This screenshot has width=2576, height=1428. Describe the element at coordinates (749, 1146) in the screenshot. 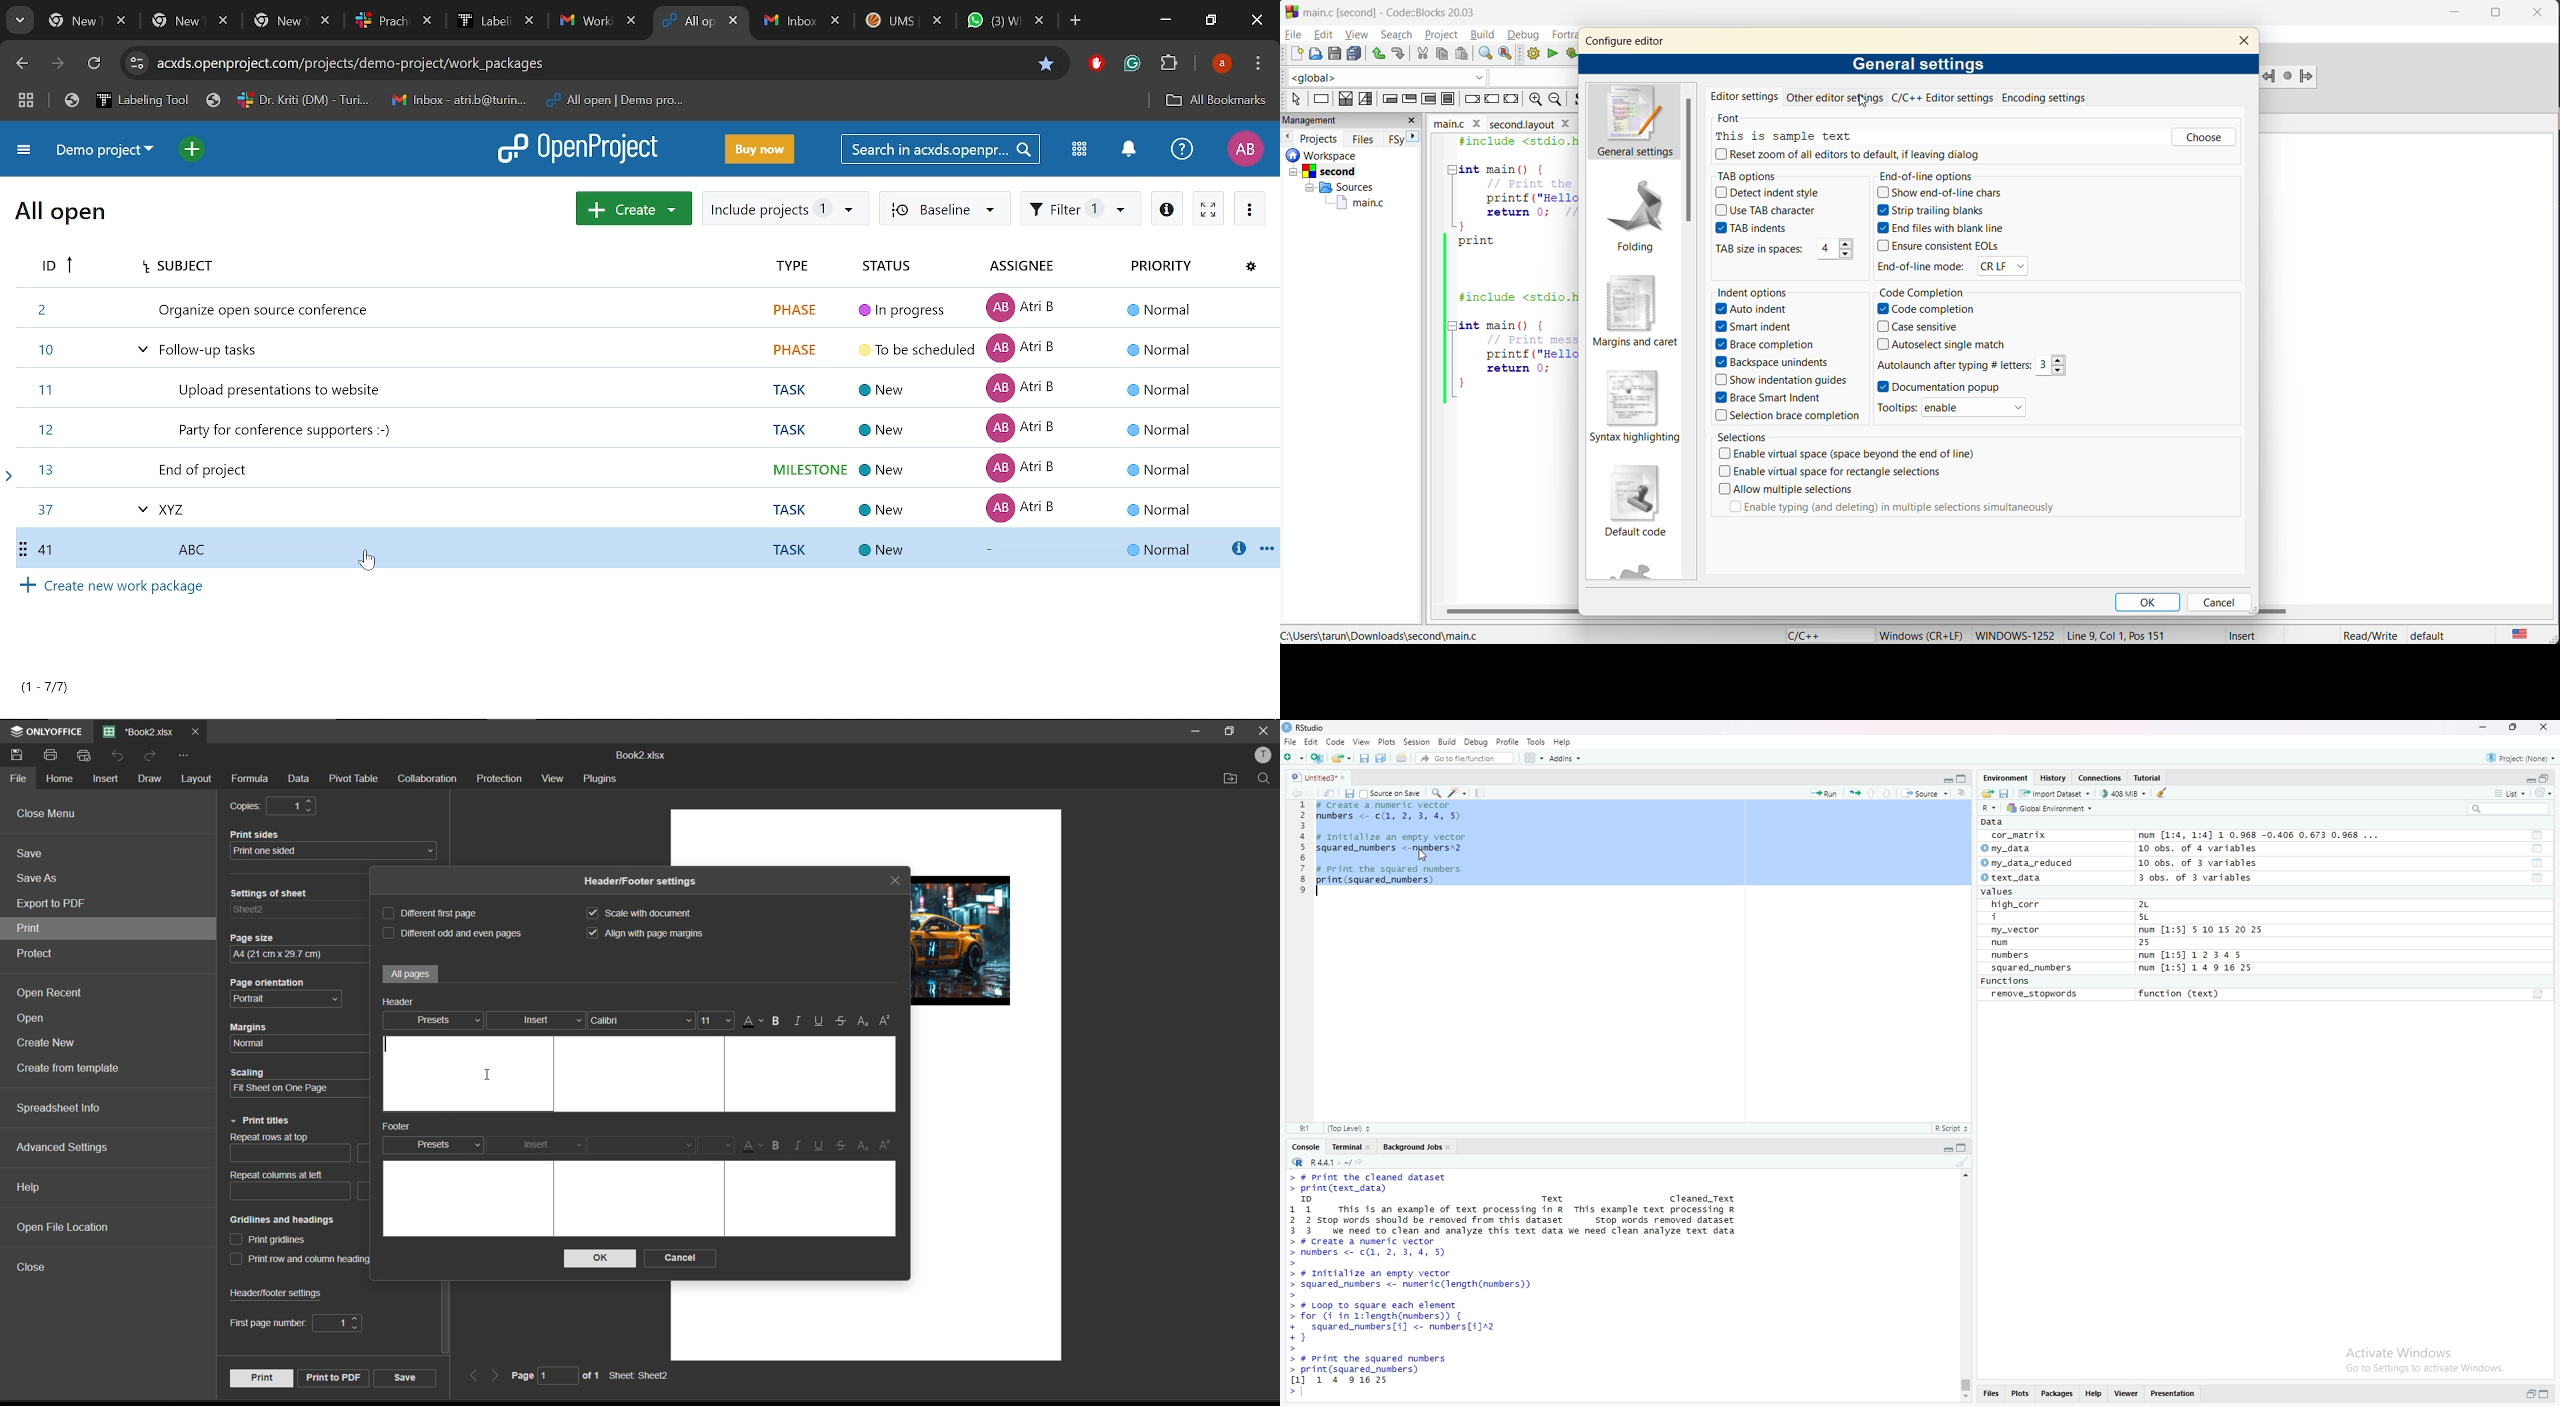

I see `font color` at that location.